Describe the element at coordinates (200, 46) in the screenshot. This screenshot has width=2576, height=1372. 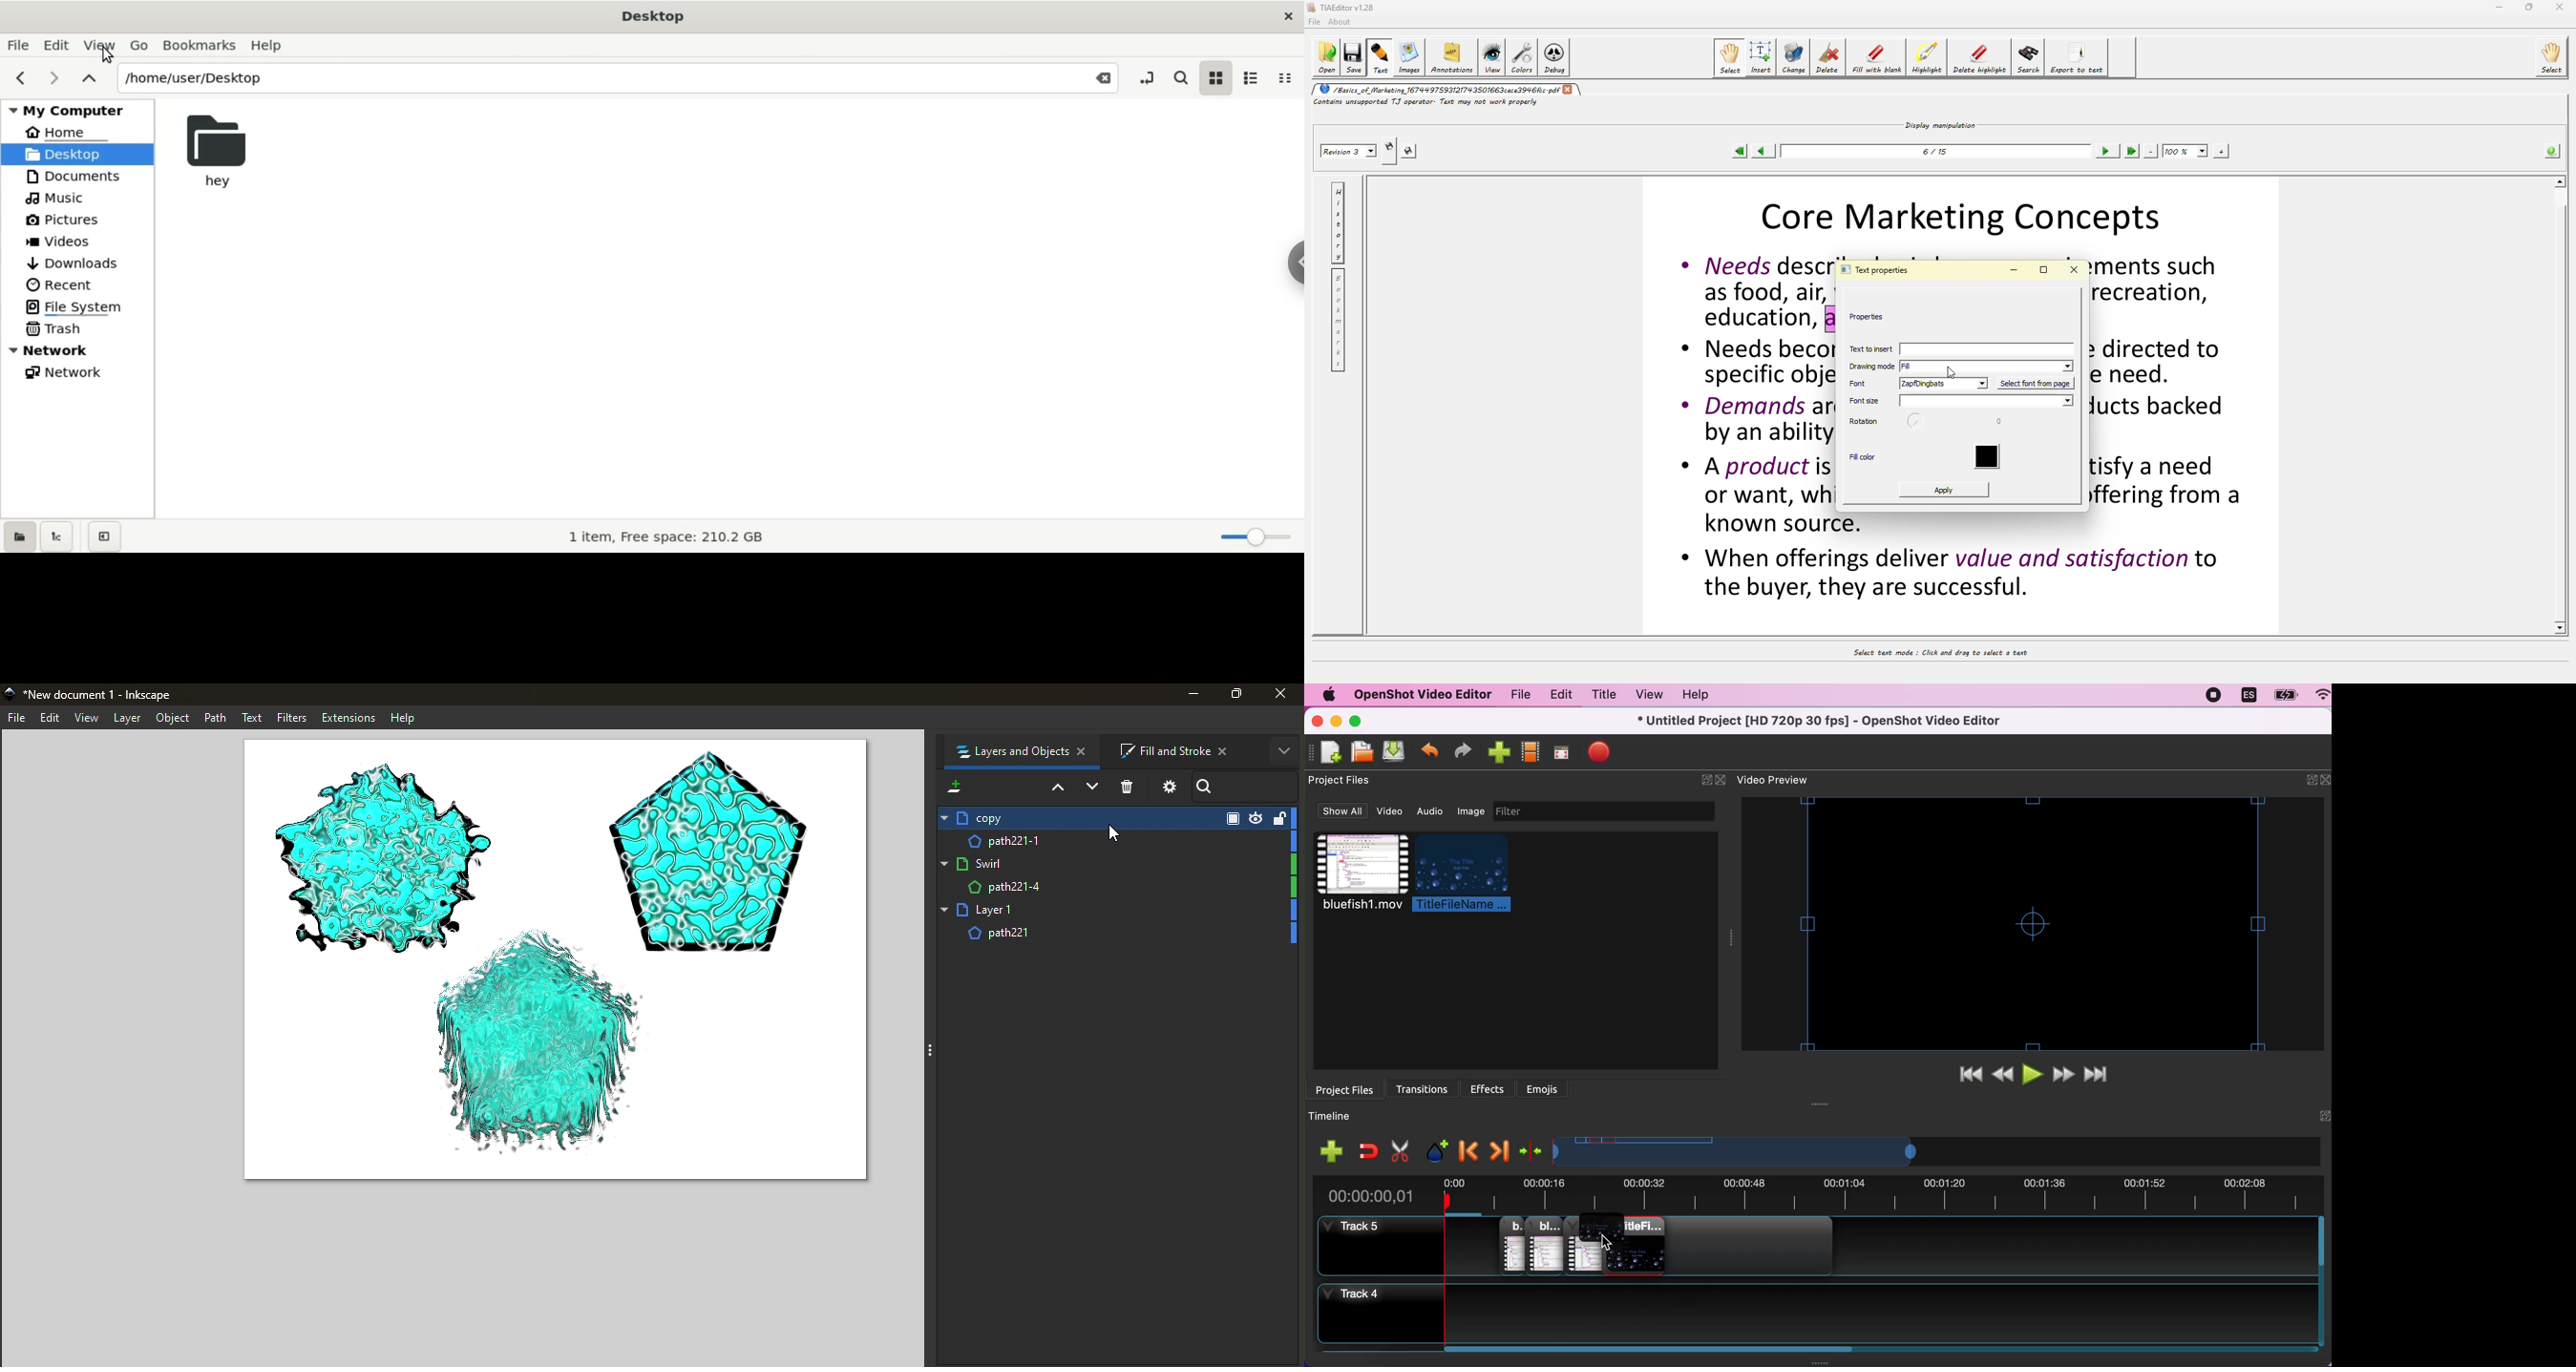
I see `Bookmarks` at that location.